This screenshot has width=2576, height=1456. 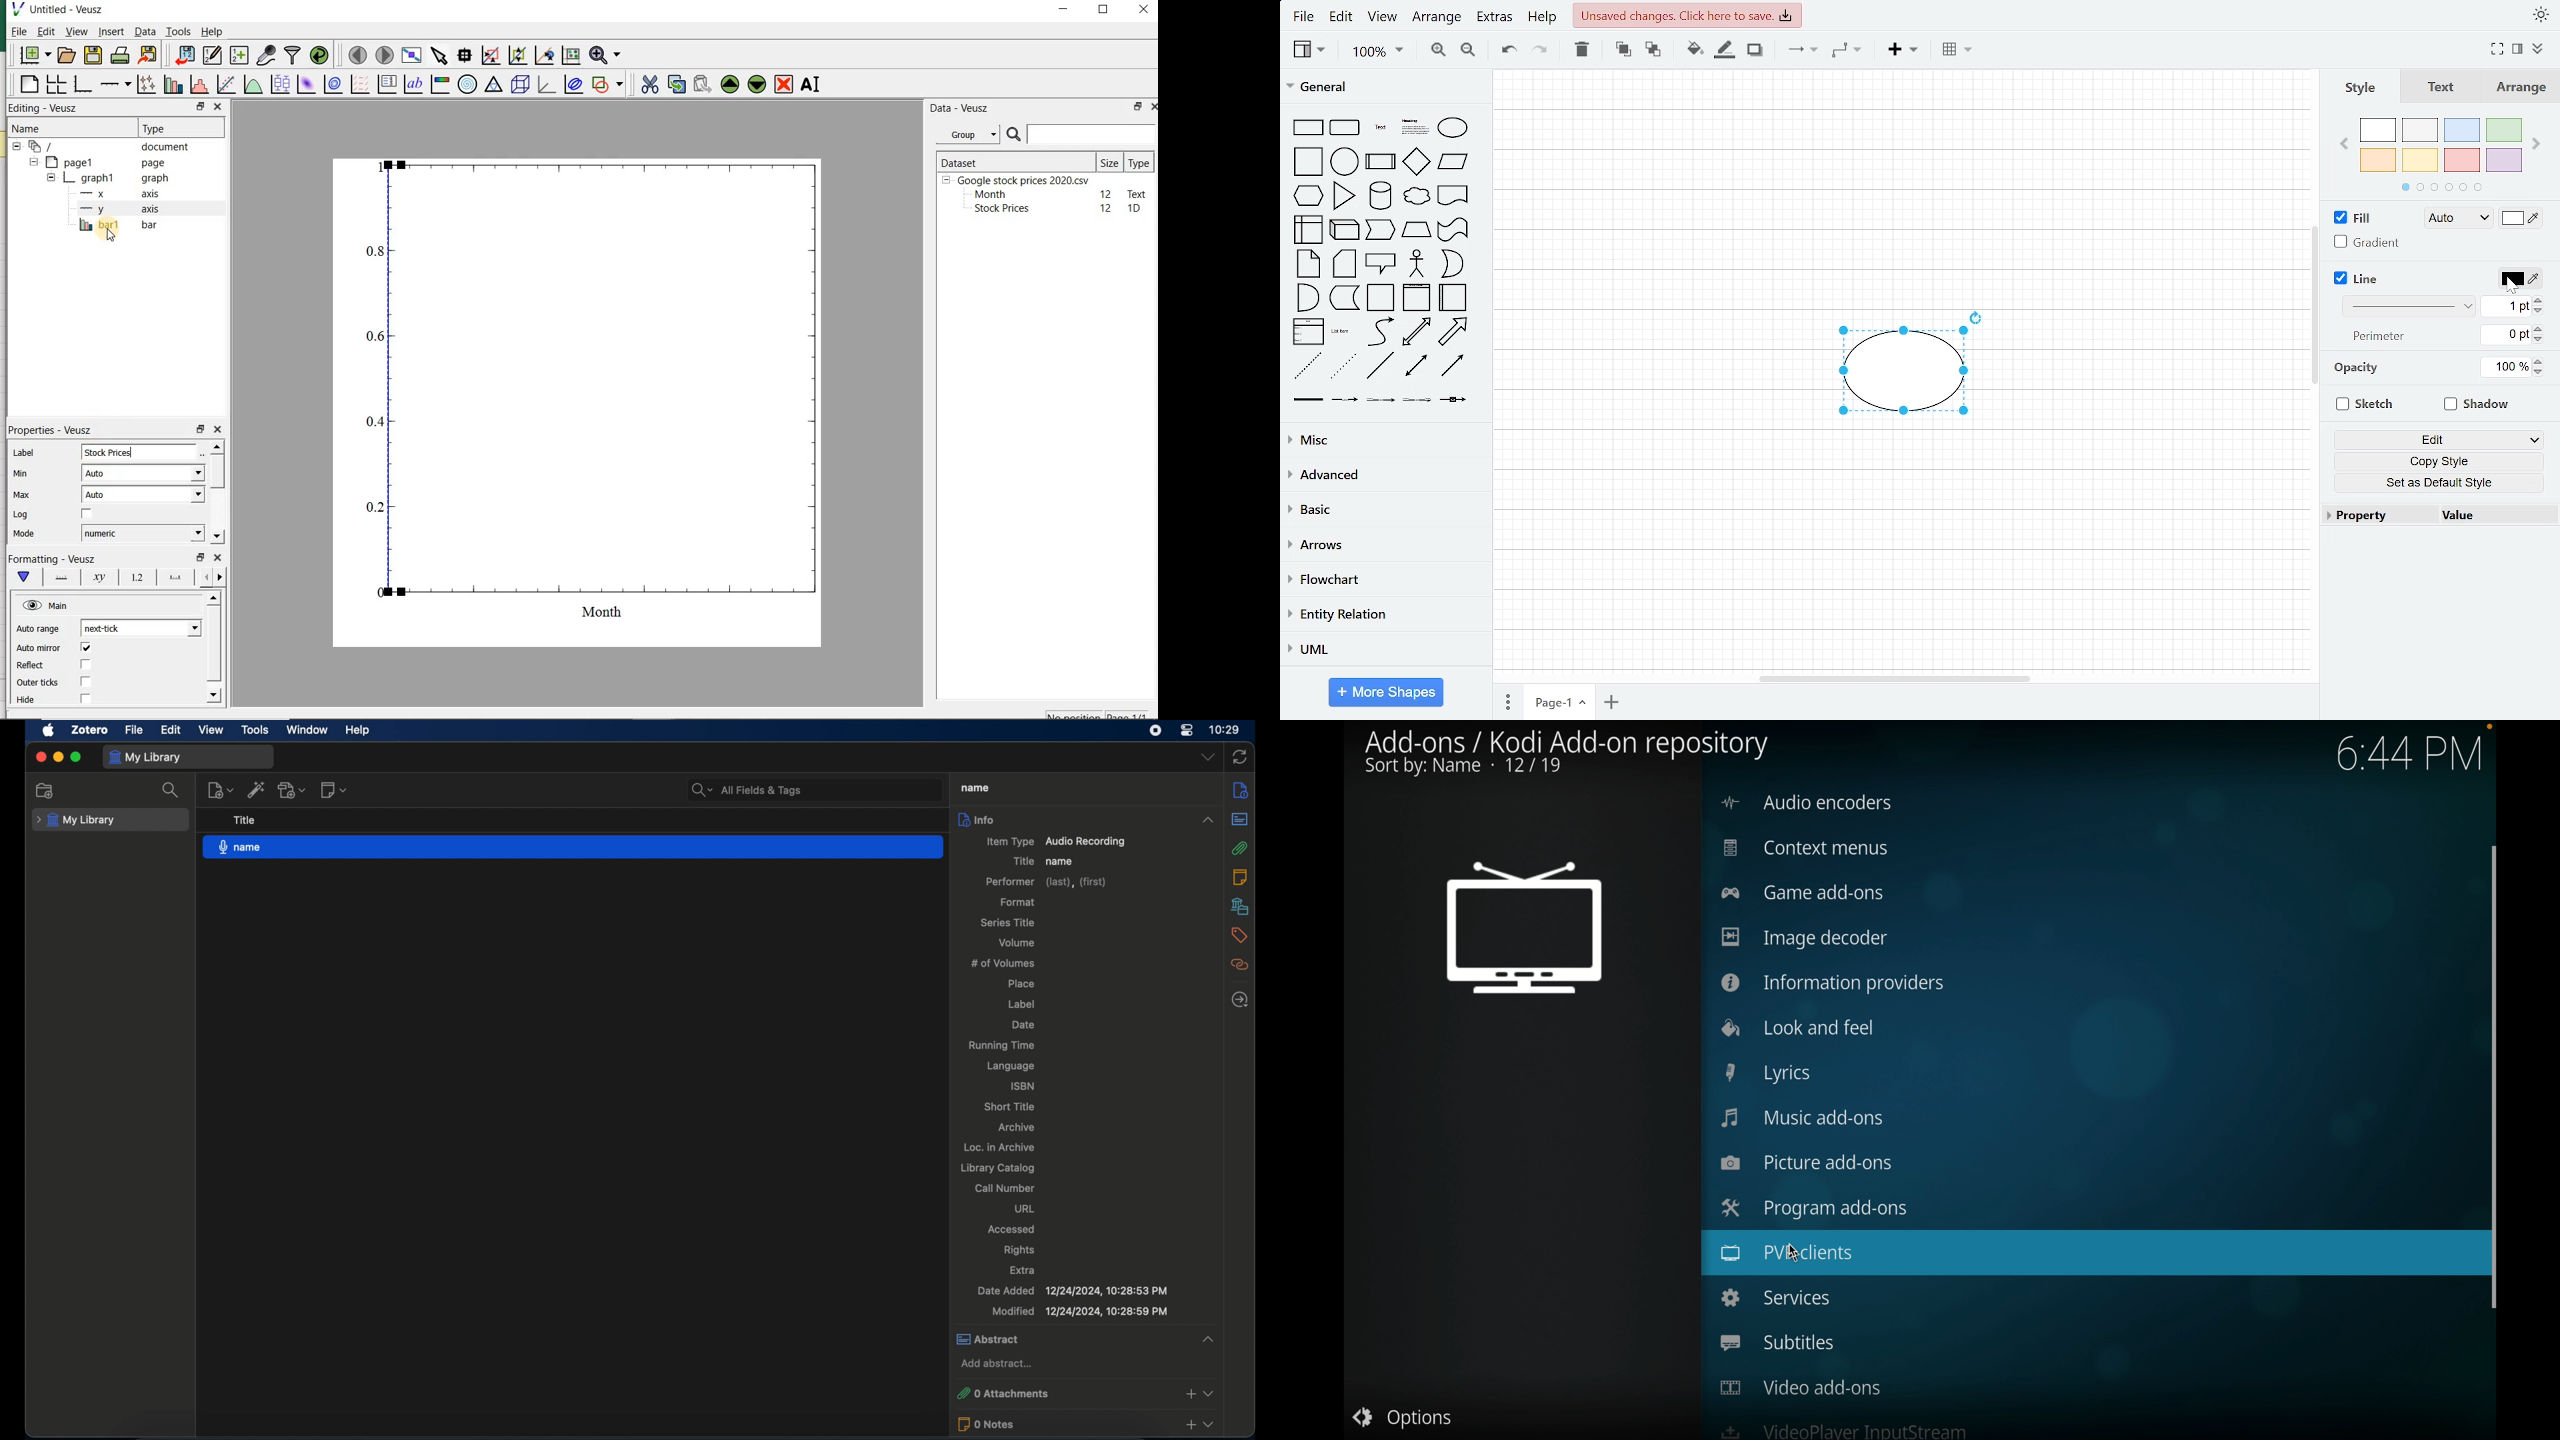 What do you see at coordinates (1454, 196) in the screenshot?
I see `document` at bounding box center [1454, 196].